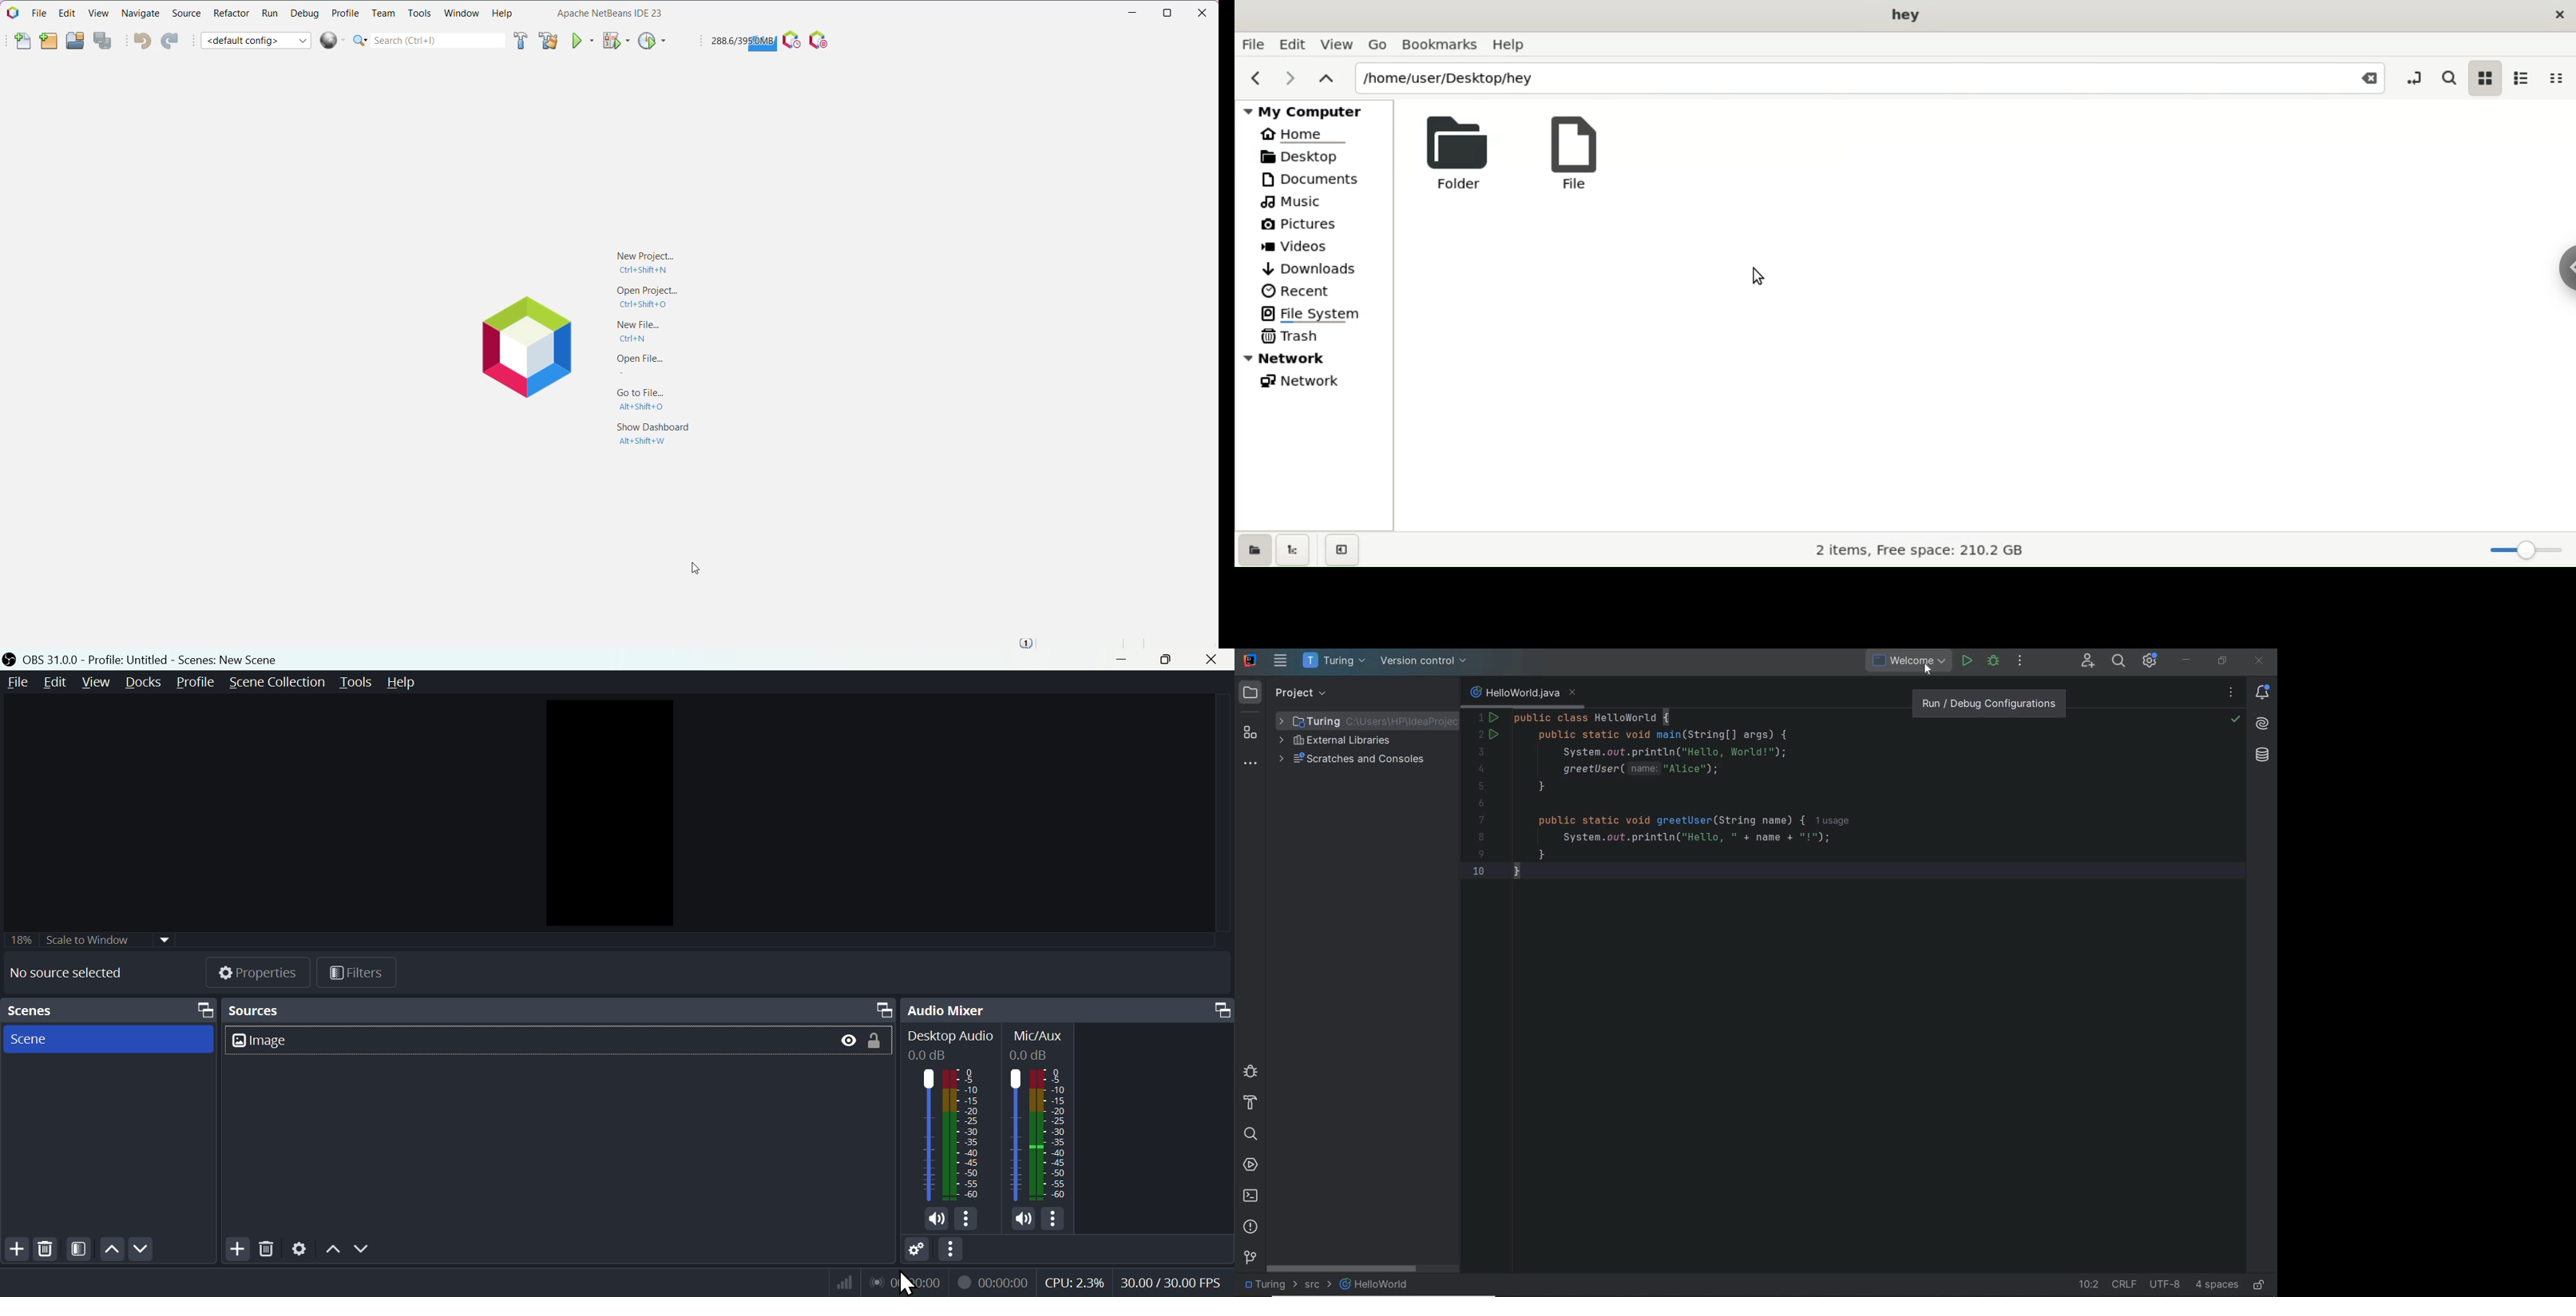  What do you see at coordinates (1251, 1227) in the screenshot?
I see `problems` at bounding box center [1251, 1227].